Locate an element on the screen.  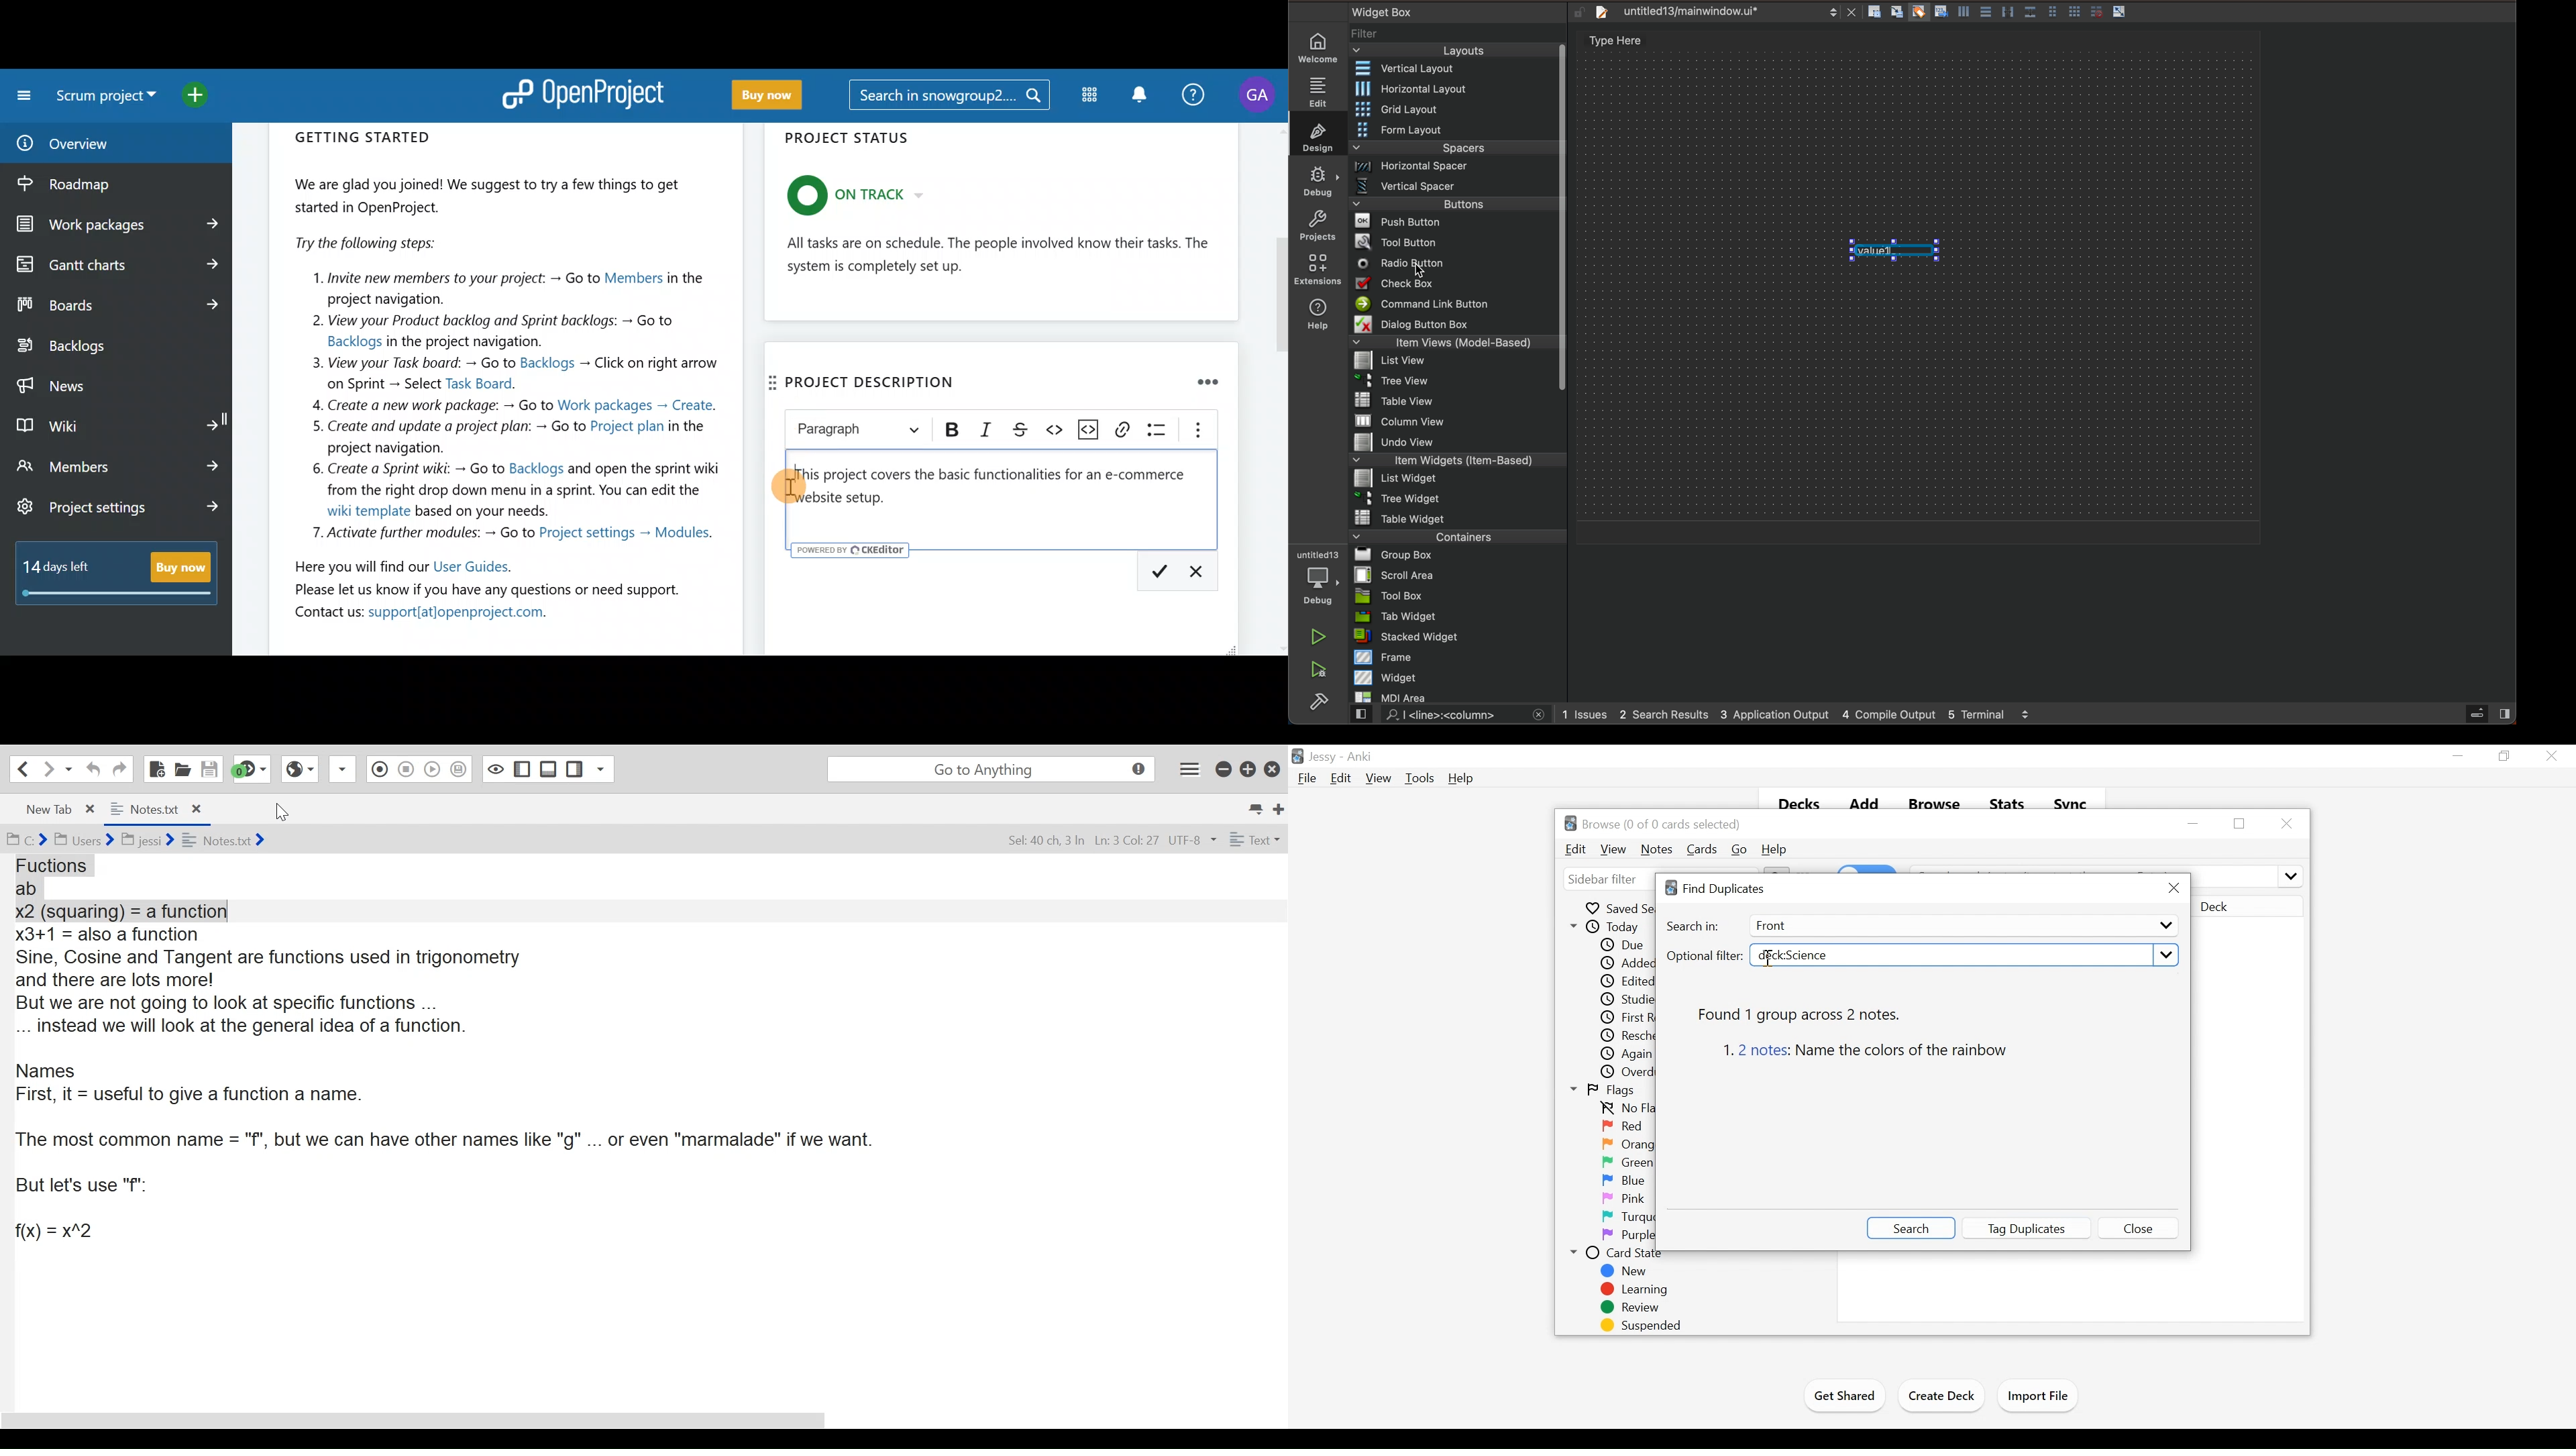
Purple is located at coordinates (1629, 1236).